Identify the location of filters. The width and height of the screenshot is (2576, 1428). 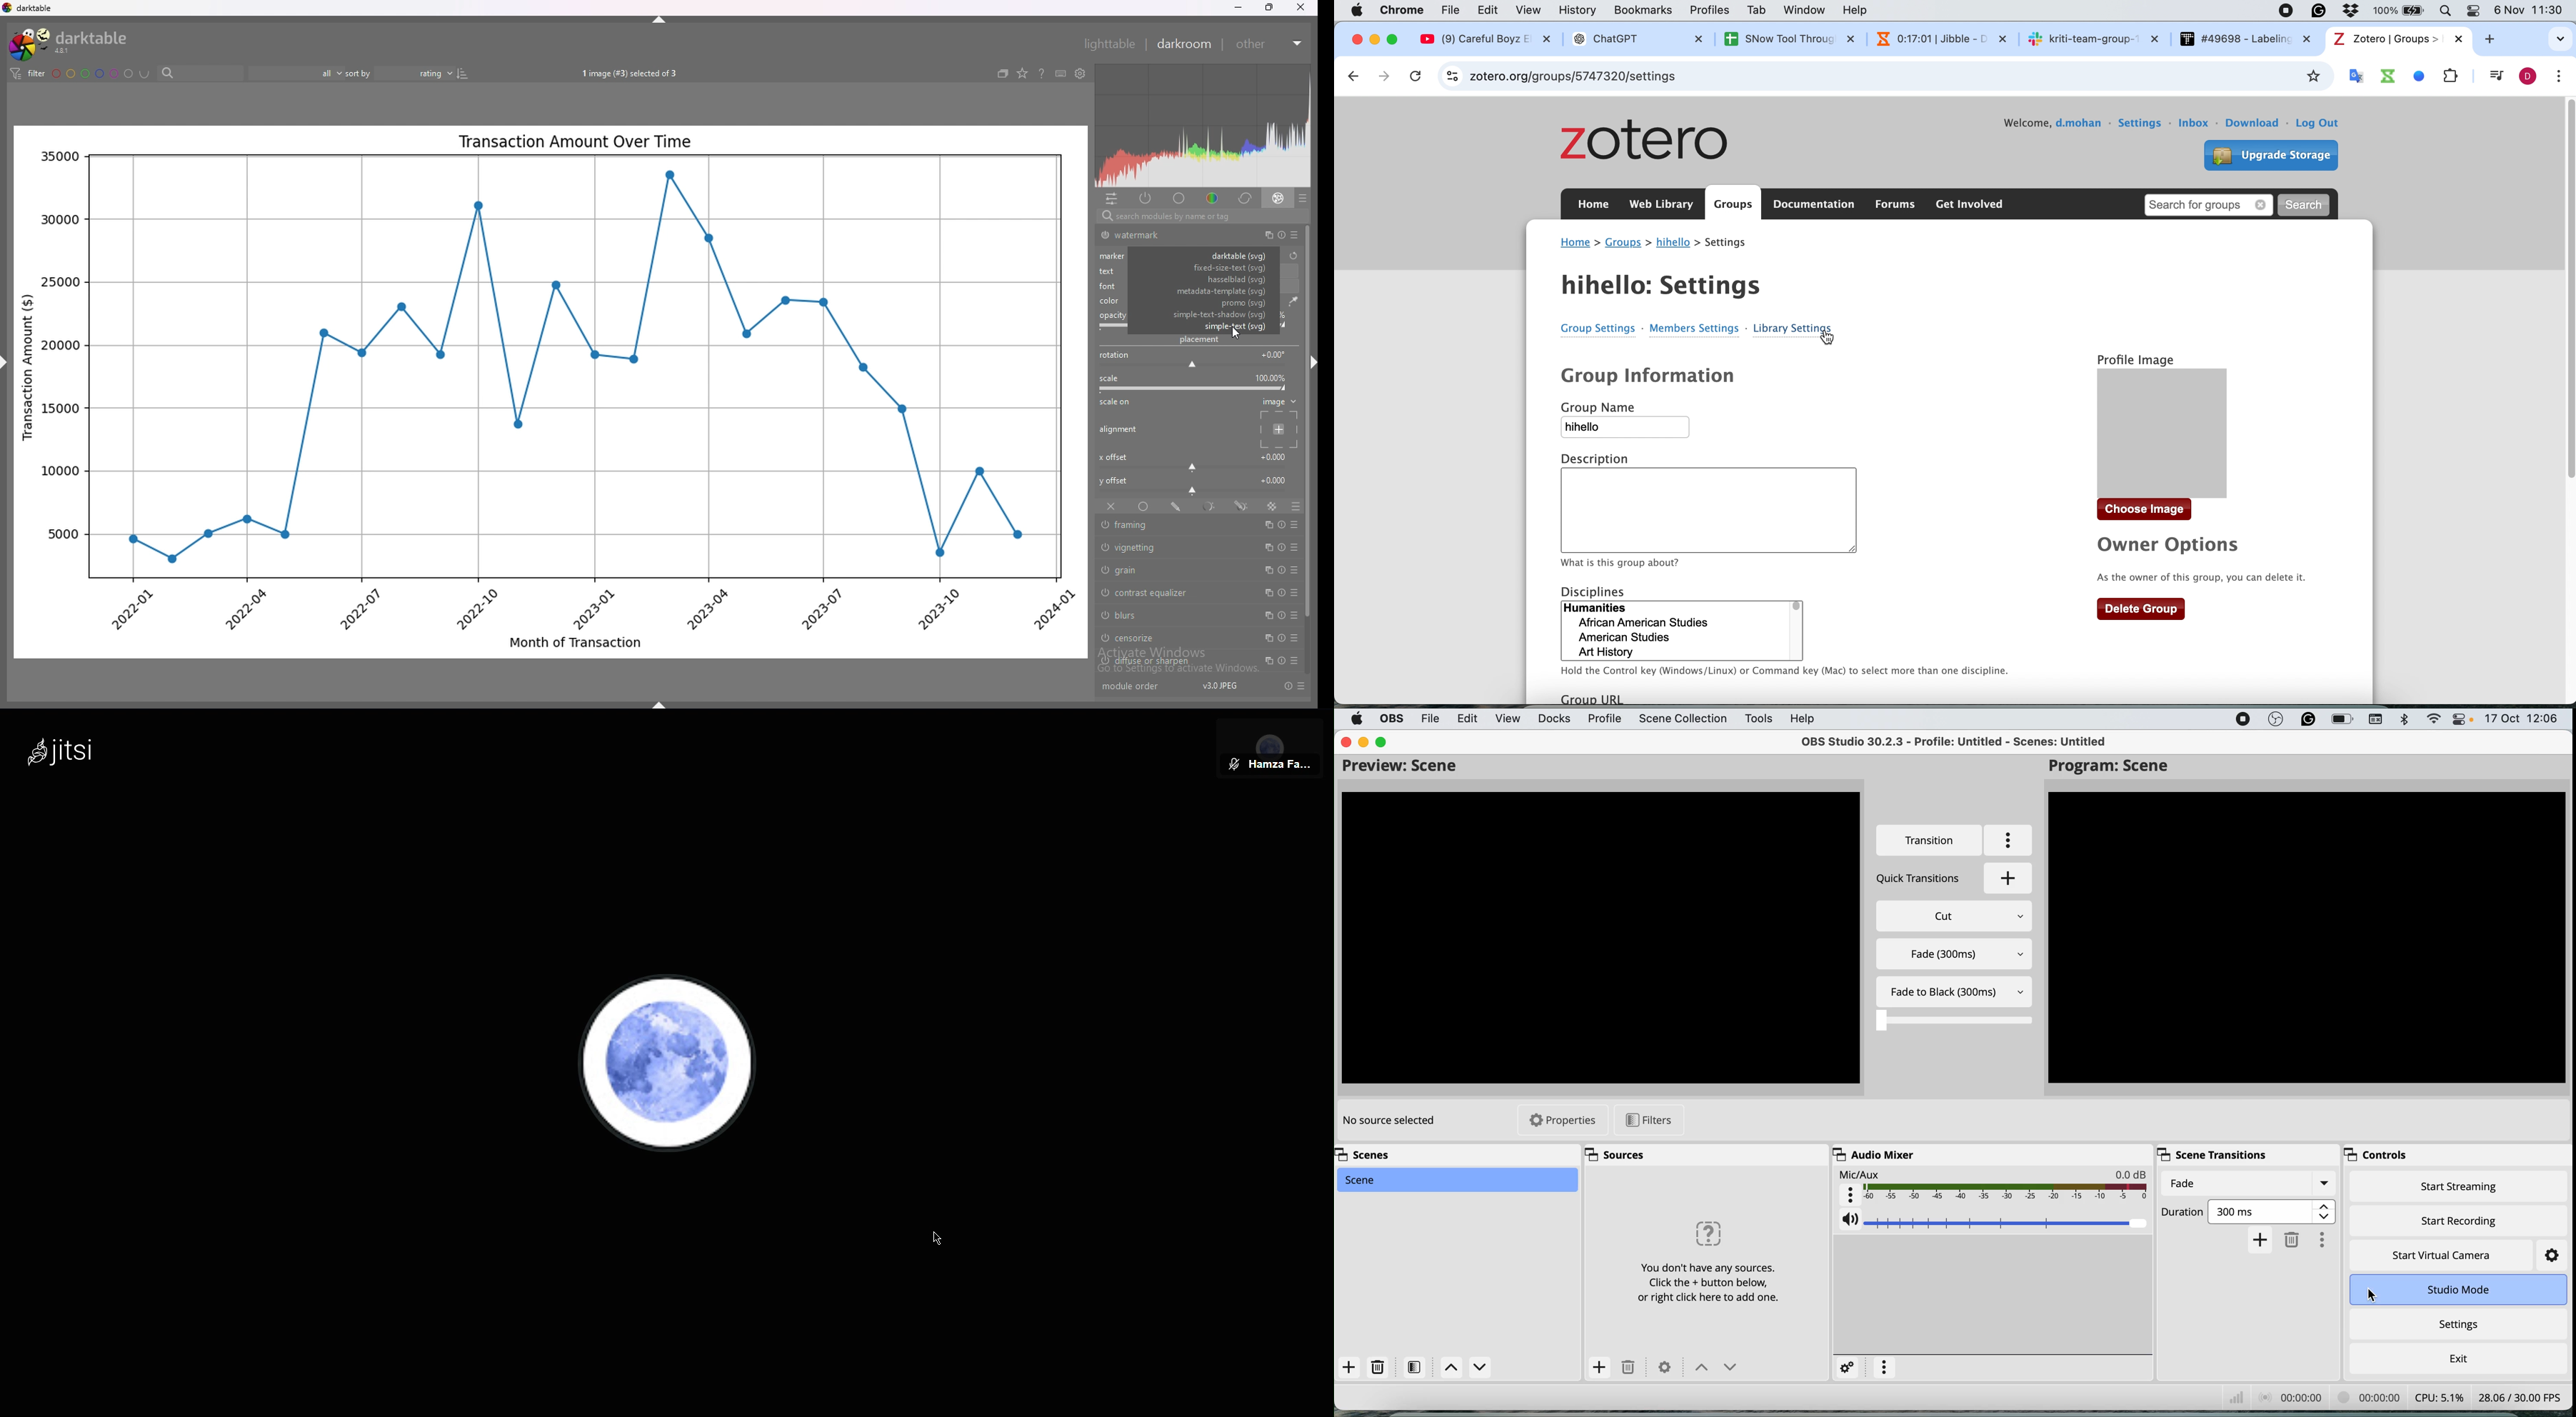
(1415, 1366).